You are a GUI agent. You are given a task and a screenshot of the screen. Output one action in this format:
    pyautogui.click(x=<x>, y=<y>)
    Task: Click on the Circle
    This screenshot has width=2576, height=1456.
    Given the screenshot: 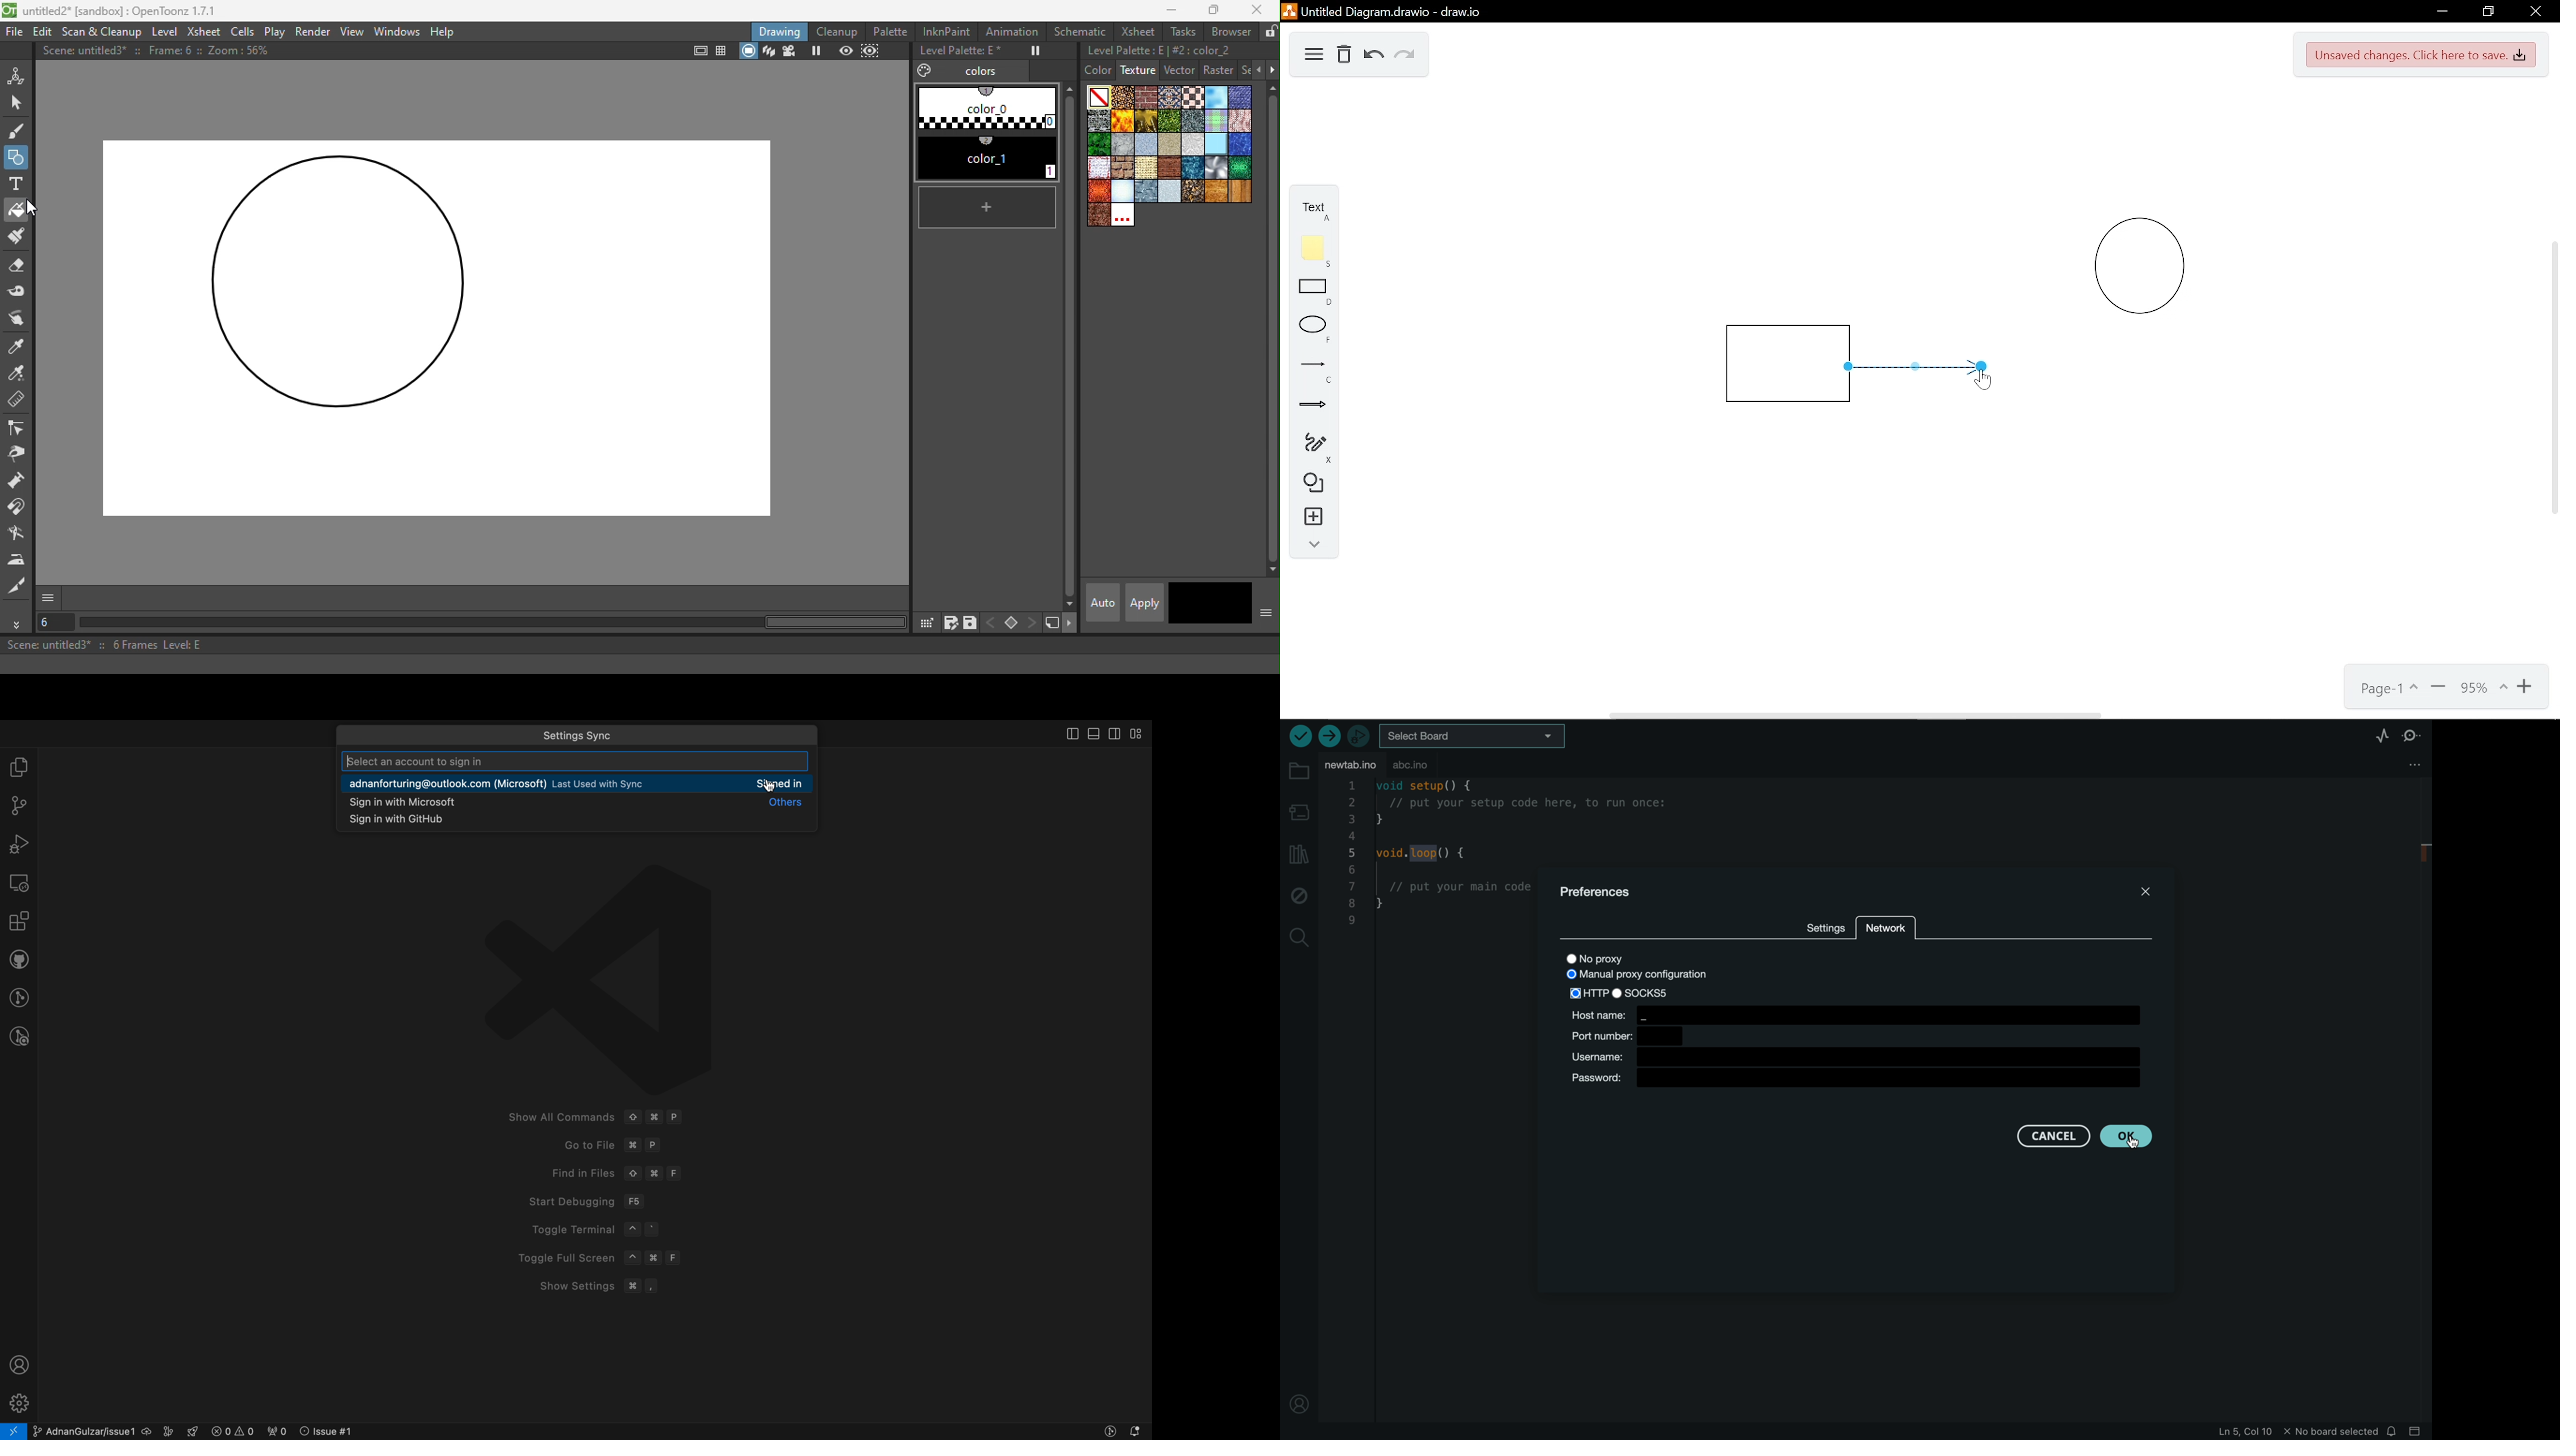 What is the action you would take?
    pyautogui.click(x=2137, y=272)
    